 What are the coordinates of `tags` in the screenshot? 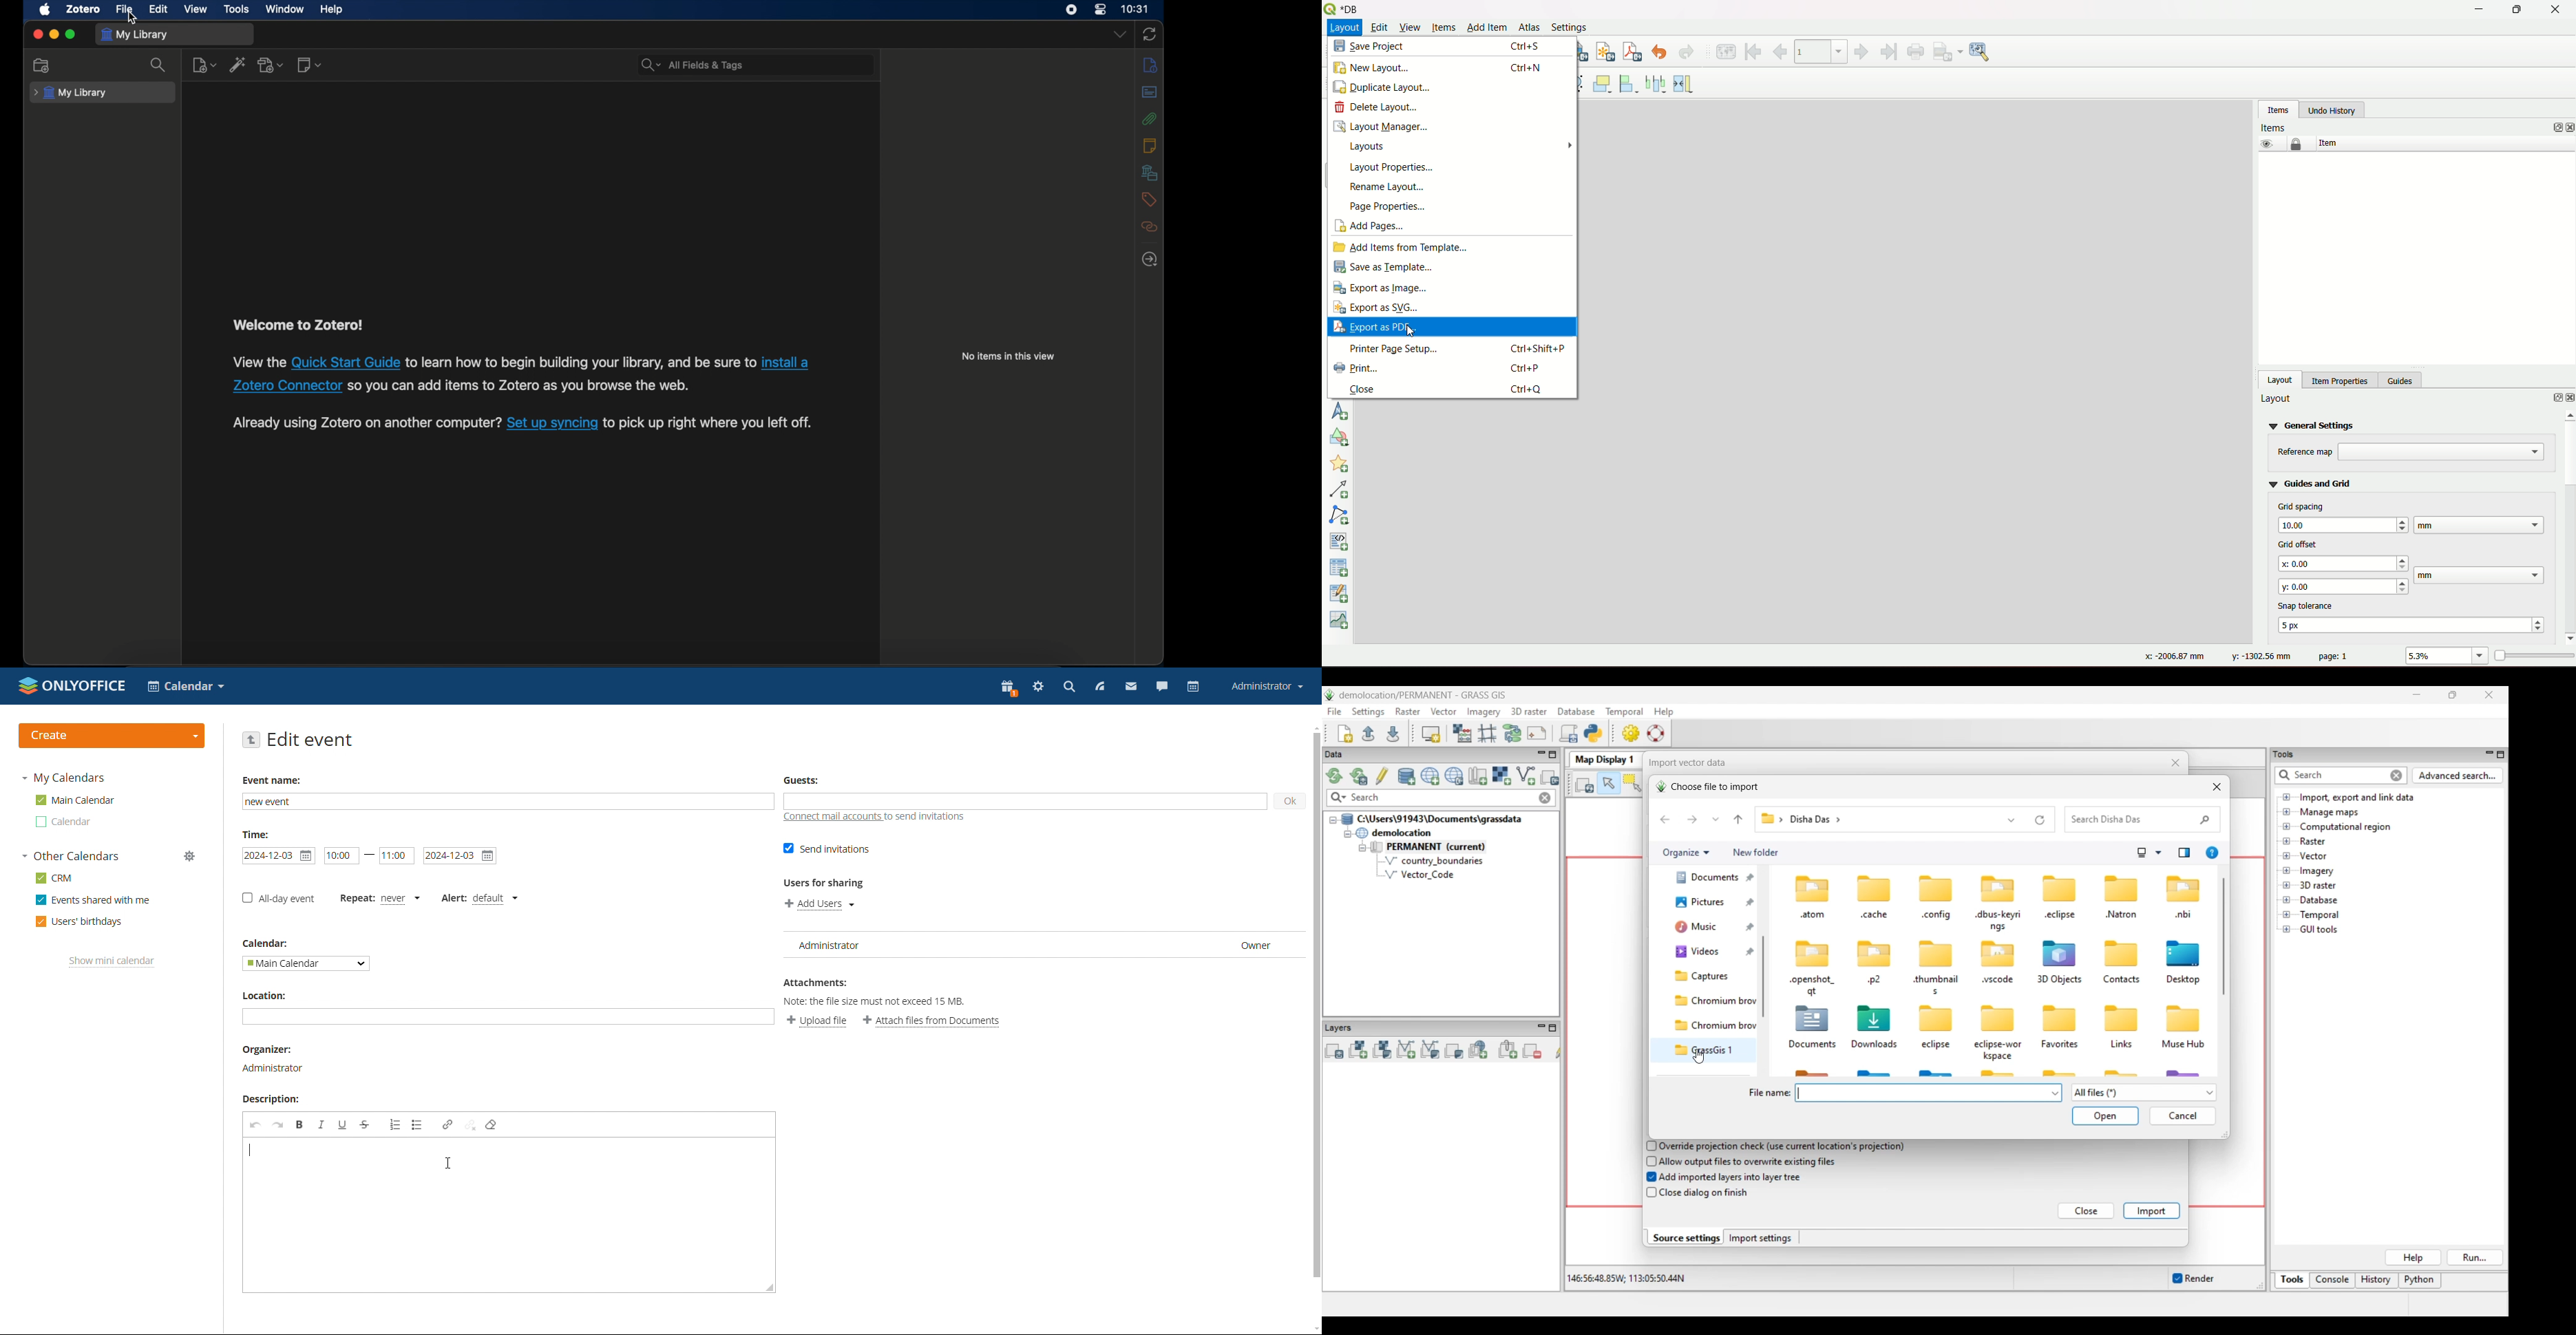 It's located at (1150, 199).